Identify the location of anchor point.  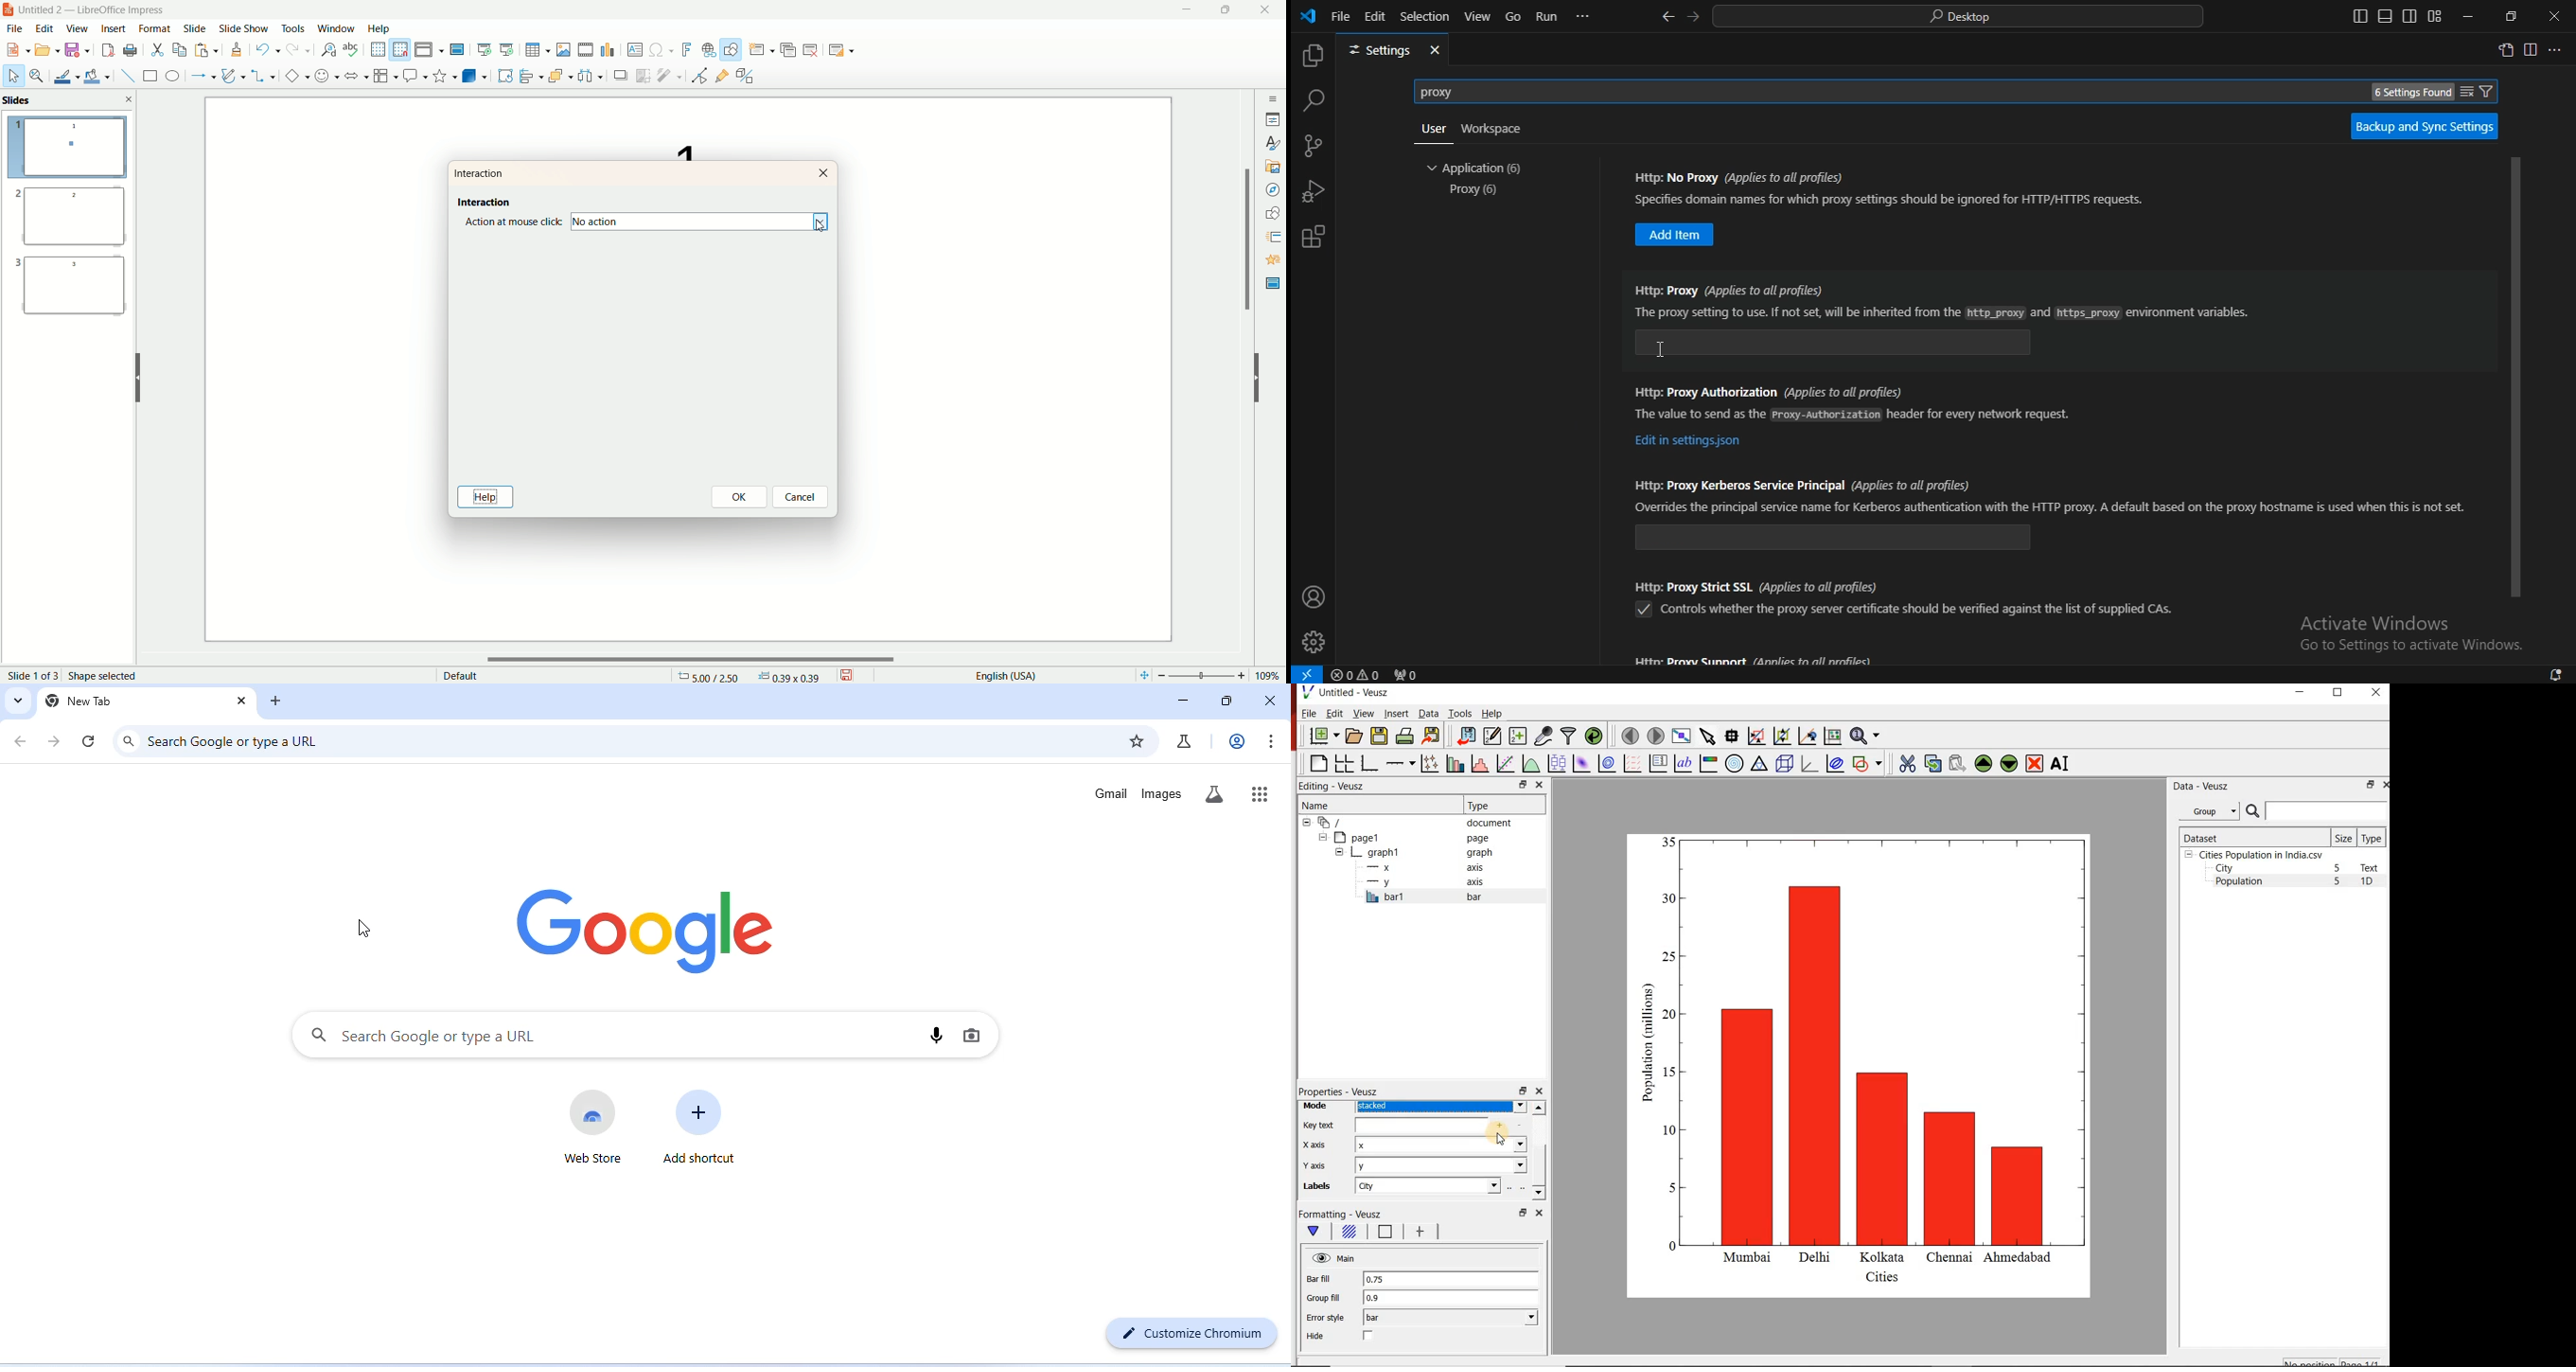
(795, 675).